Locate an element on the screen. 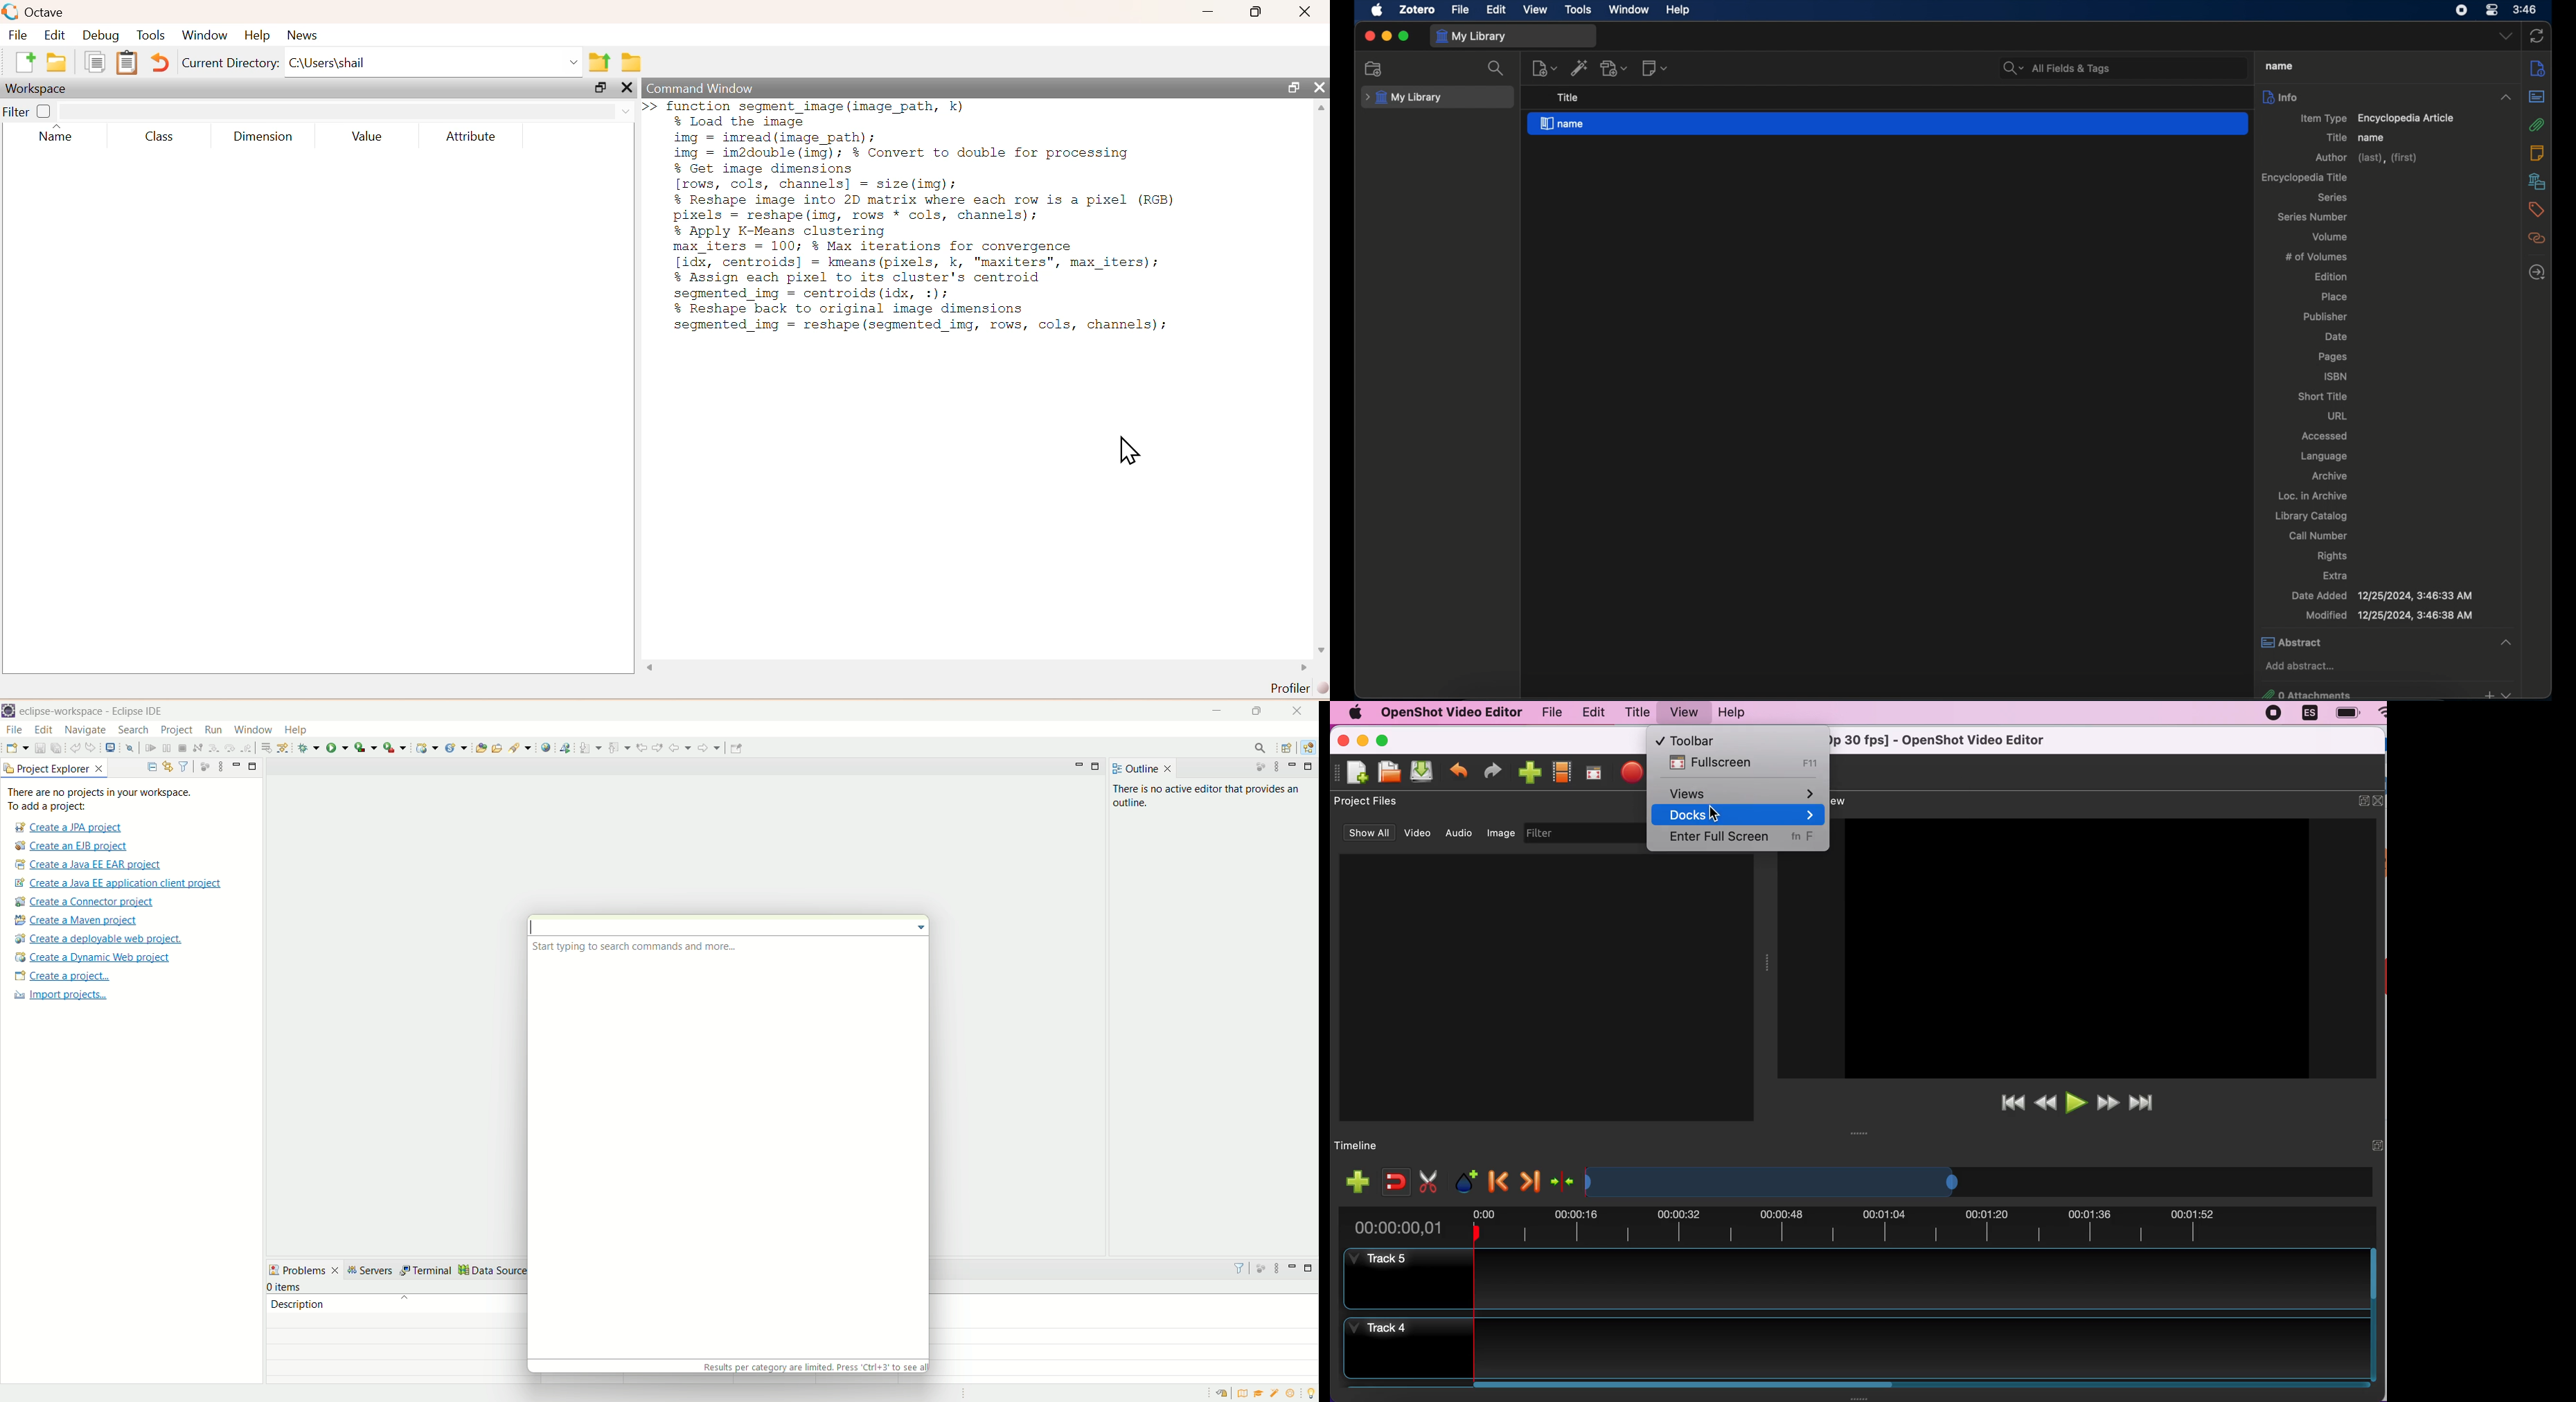  copy is located at coordinates (95, 62).